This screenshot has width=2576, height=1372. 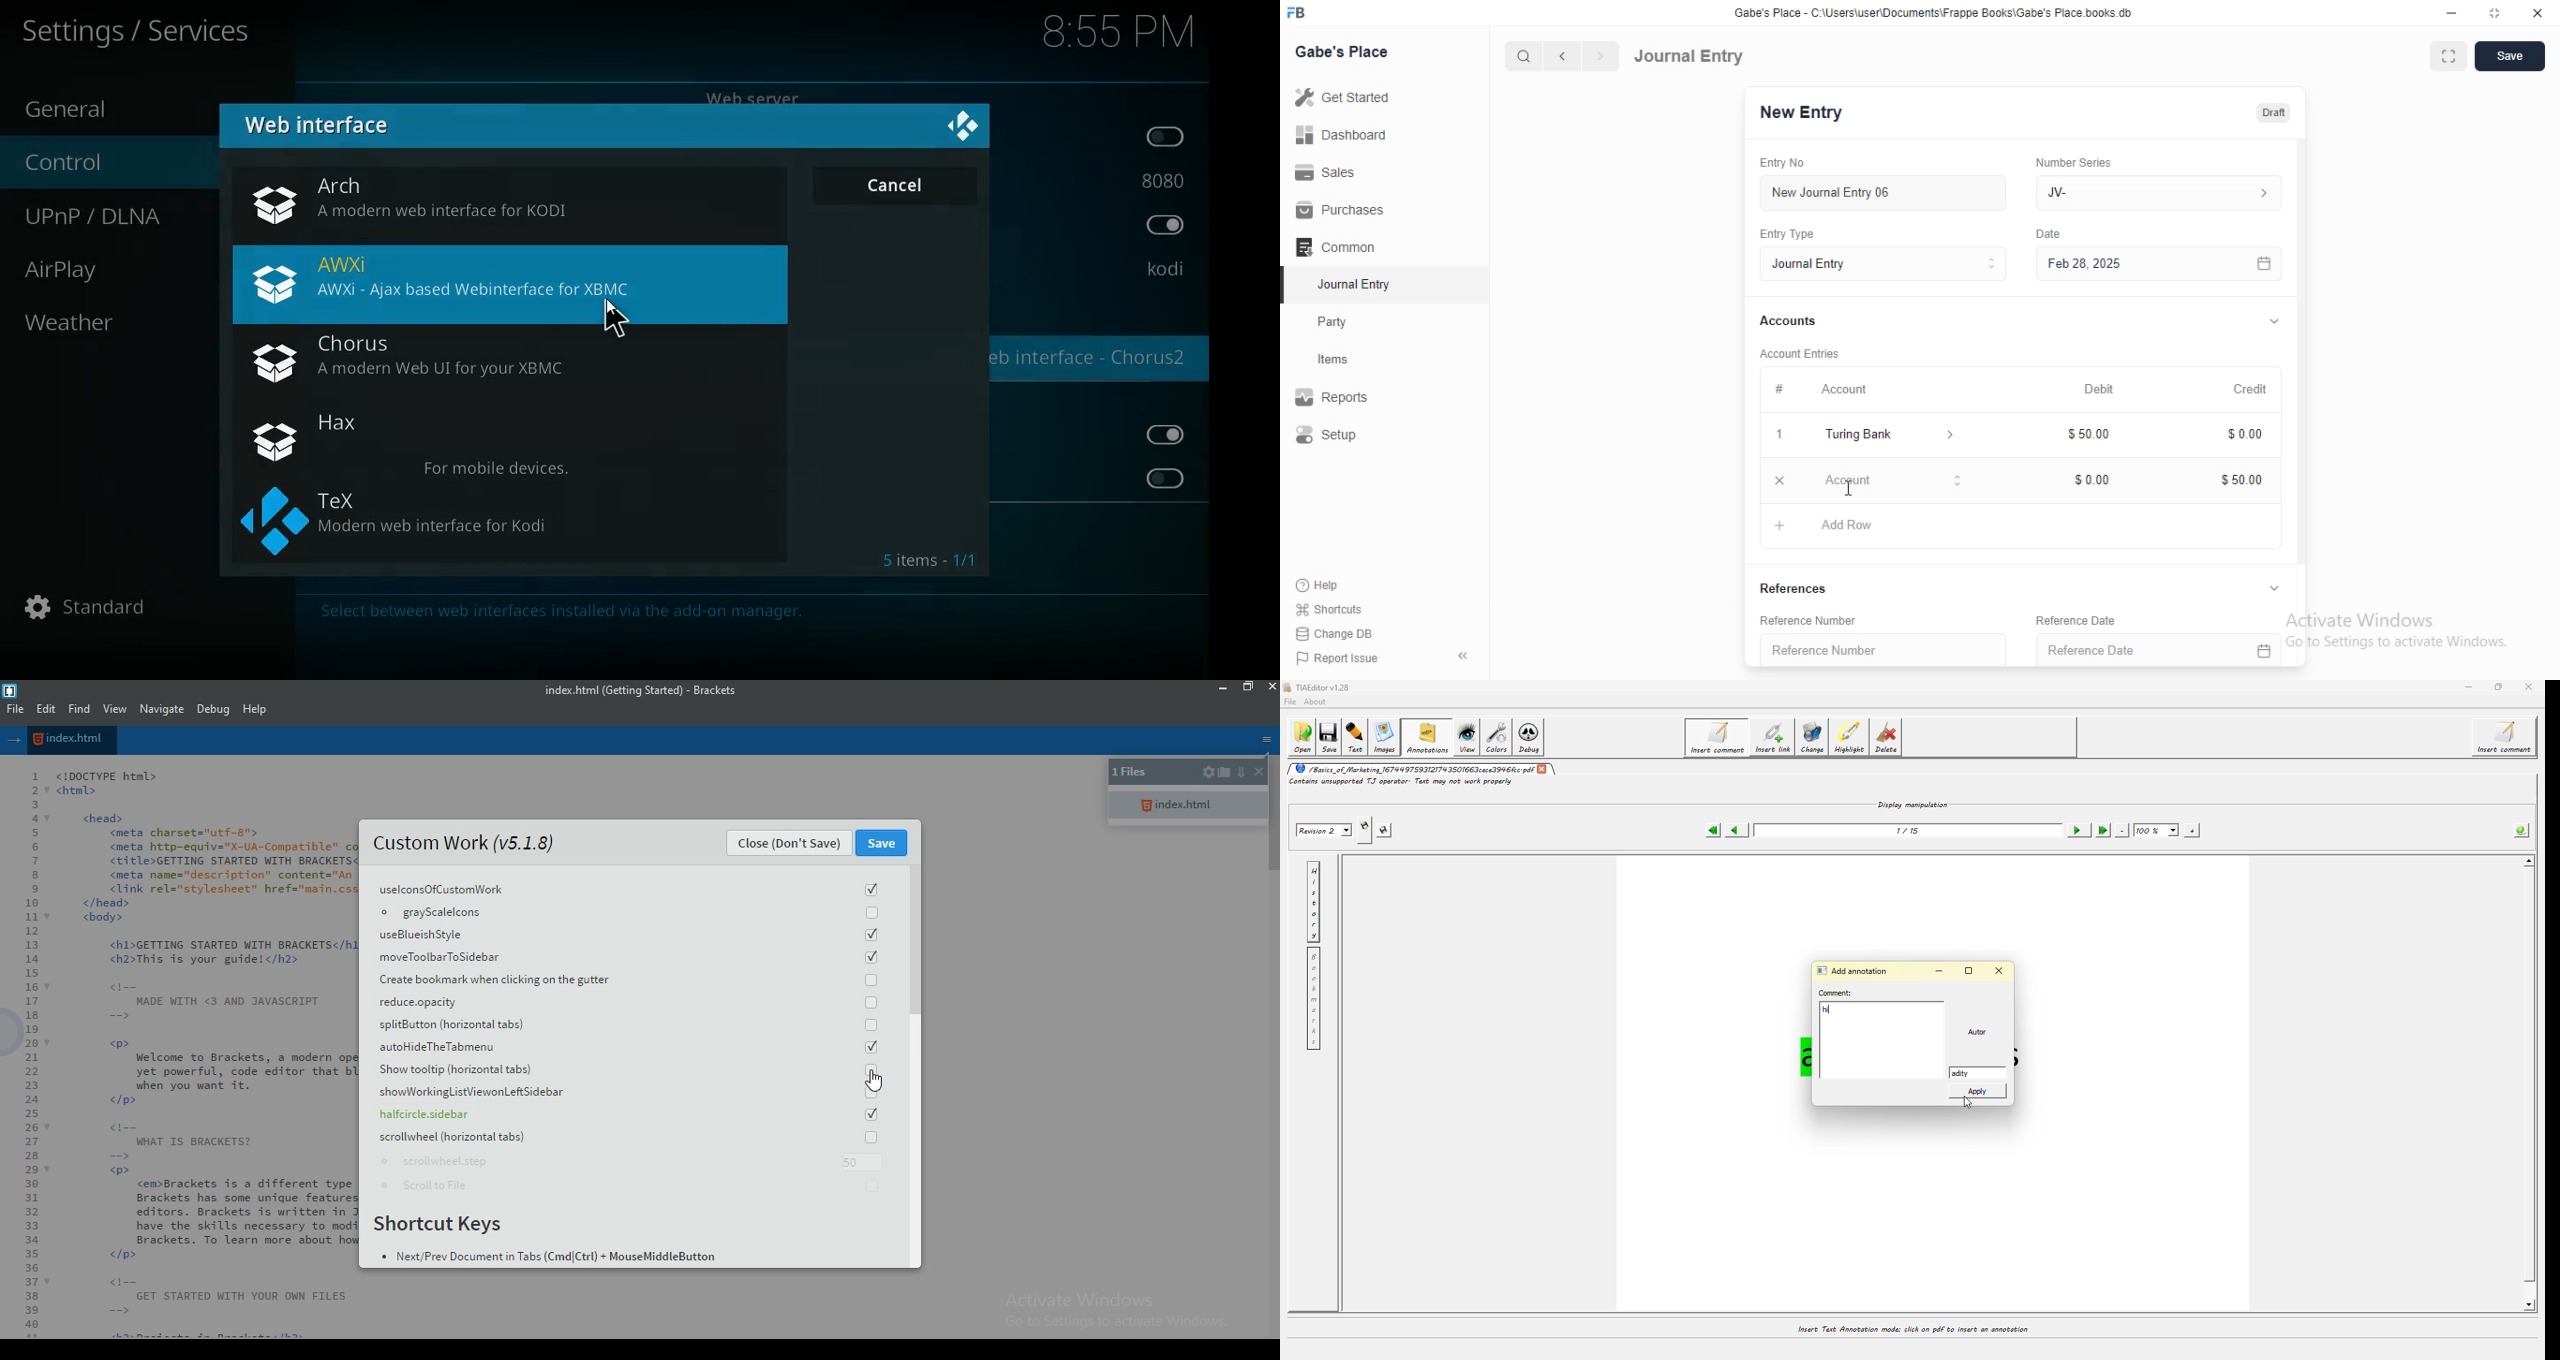 I want to click on turing bank, so click(x=1886, y=436).